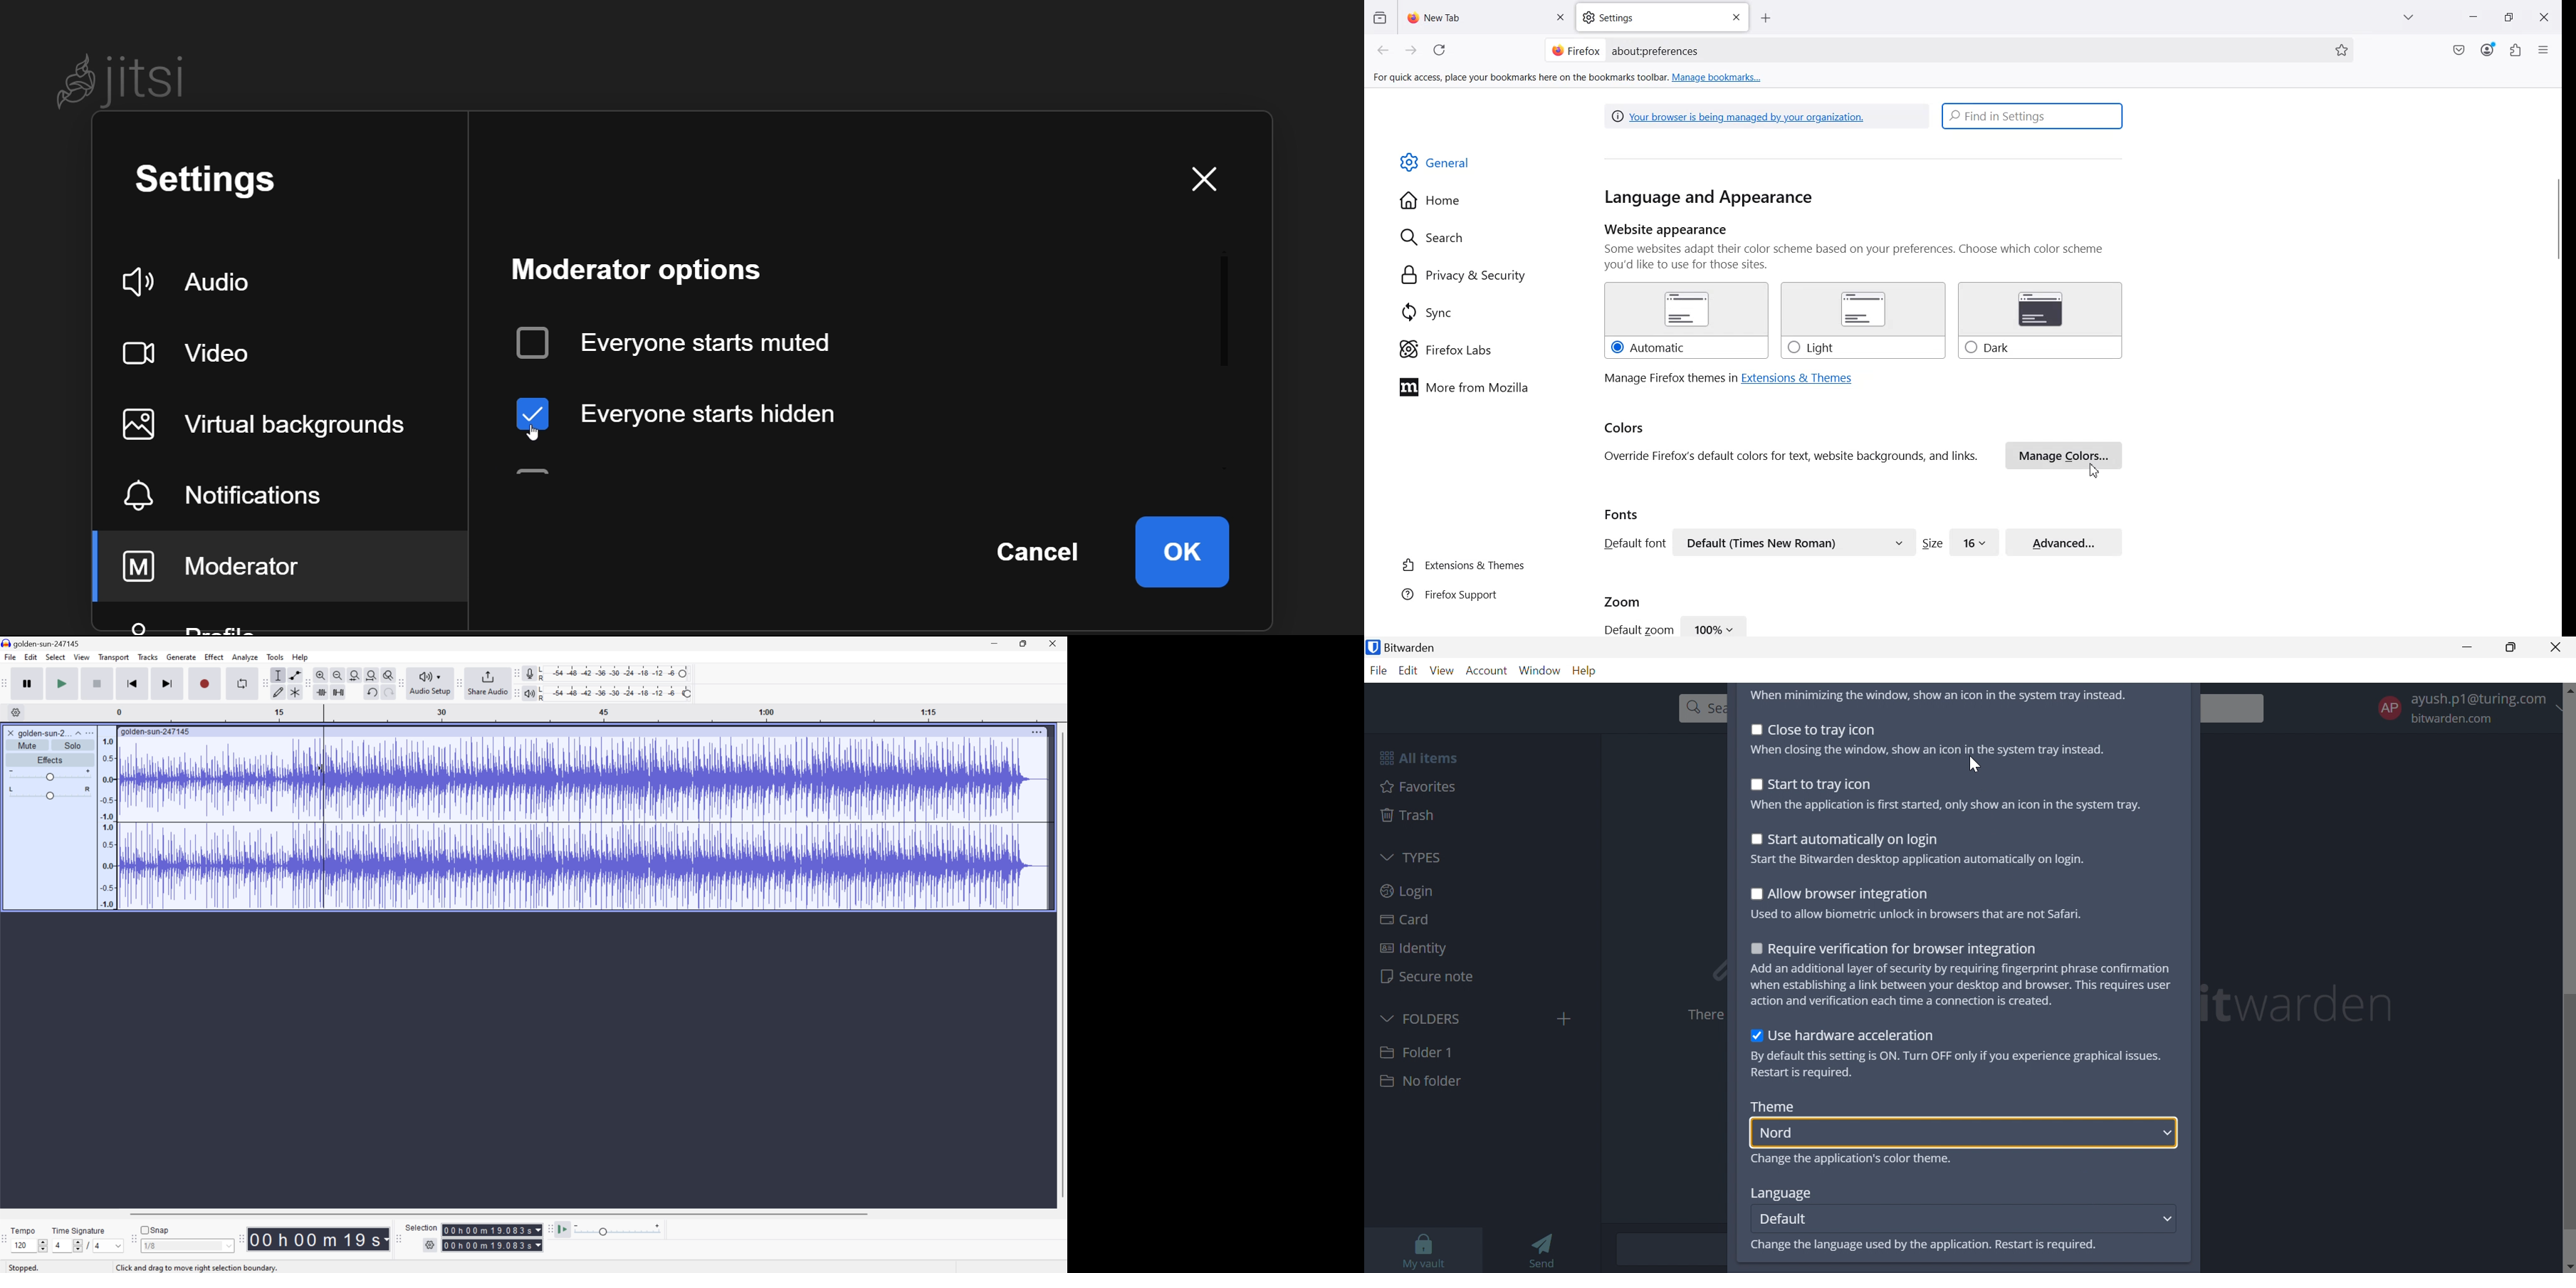 This screenshot has height=1288, width=2576. What do you see at coordinates (131, 1242) in the screenshot?
I see `Audacity Snapping toolbar` at bounding box center [131, 1242].